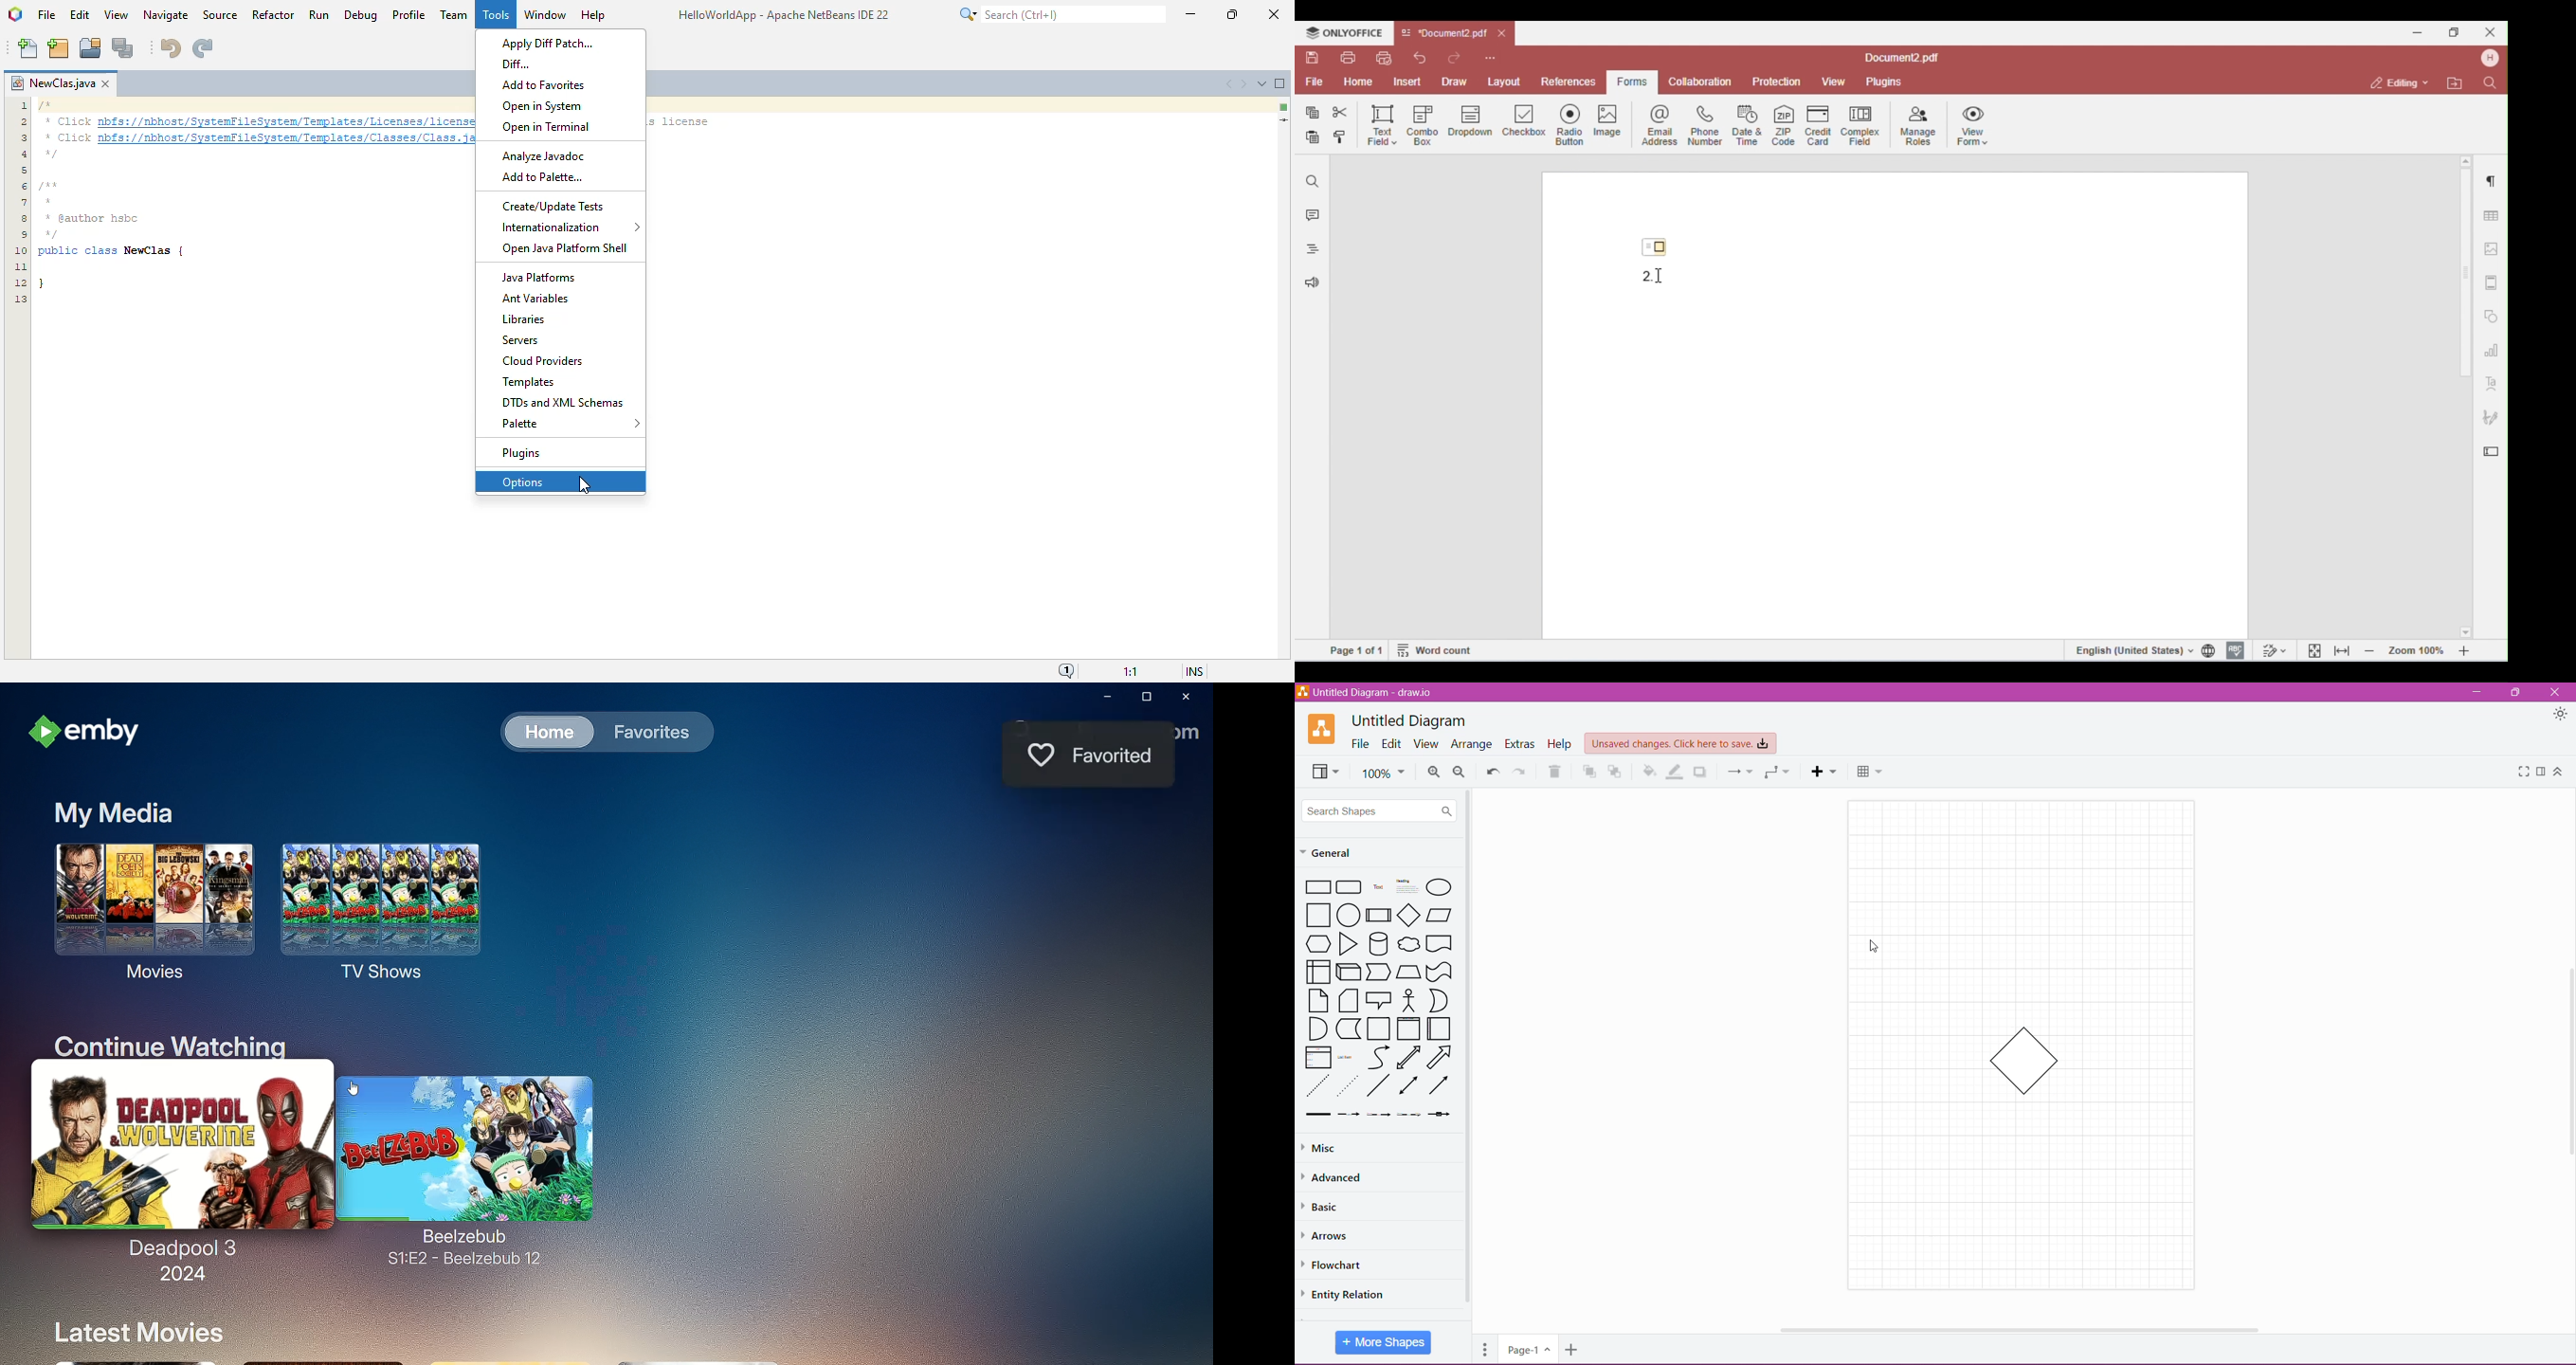  Describe the element at coordinates (495, 13) in the screenshot. I see `tools` at that location.